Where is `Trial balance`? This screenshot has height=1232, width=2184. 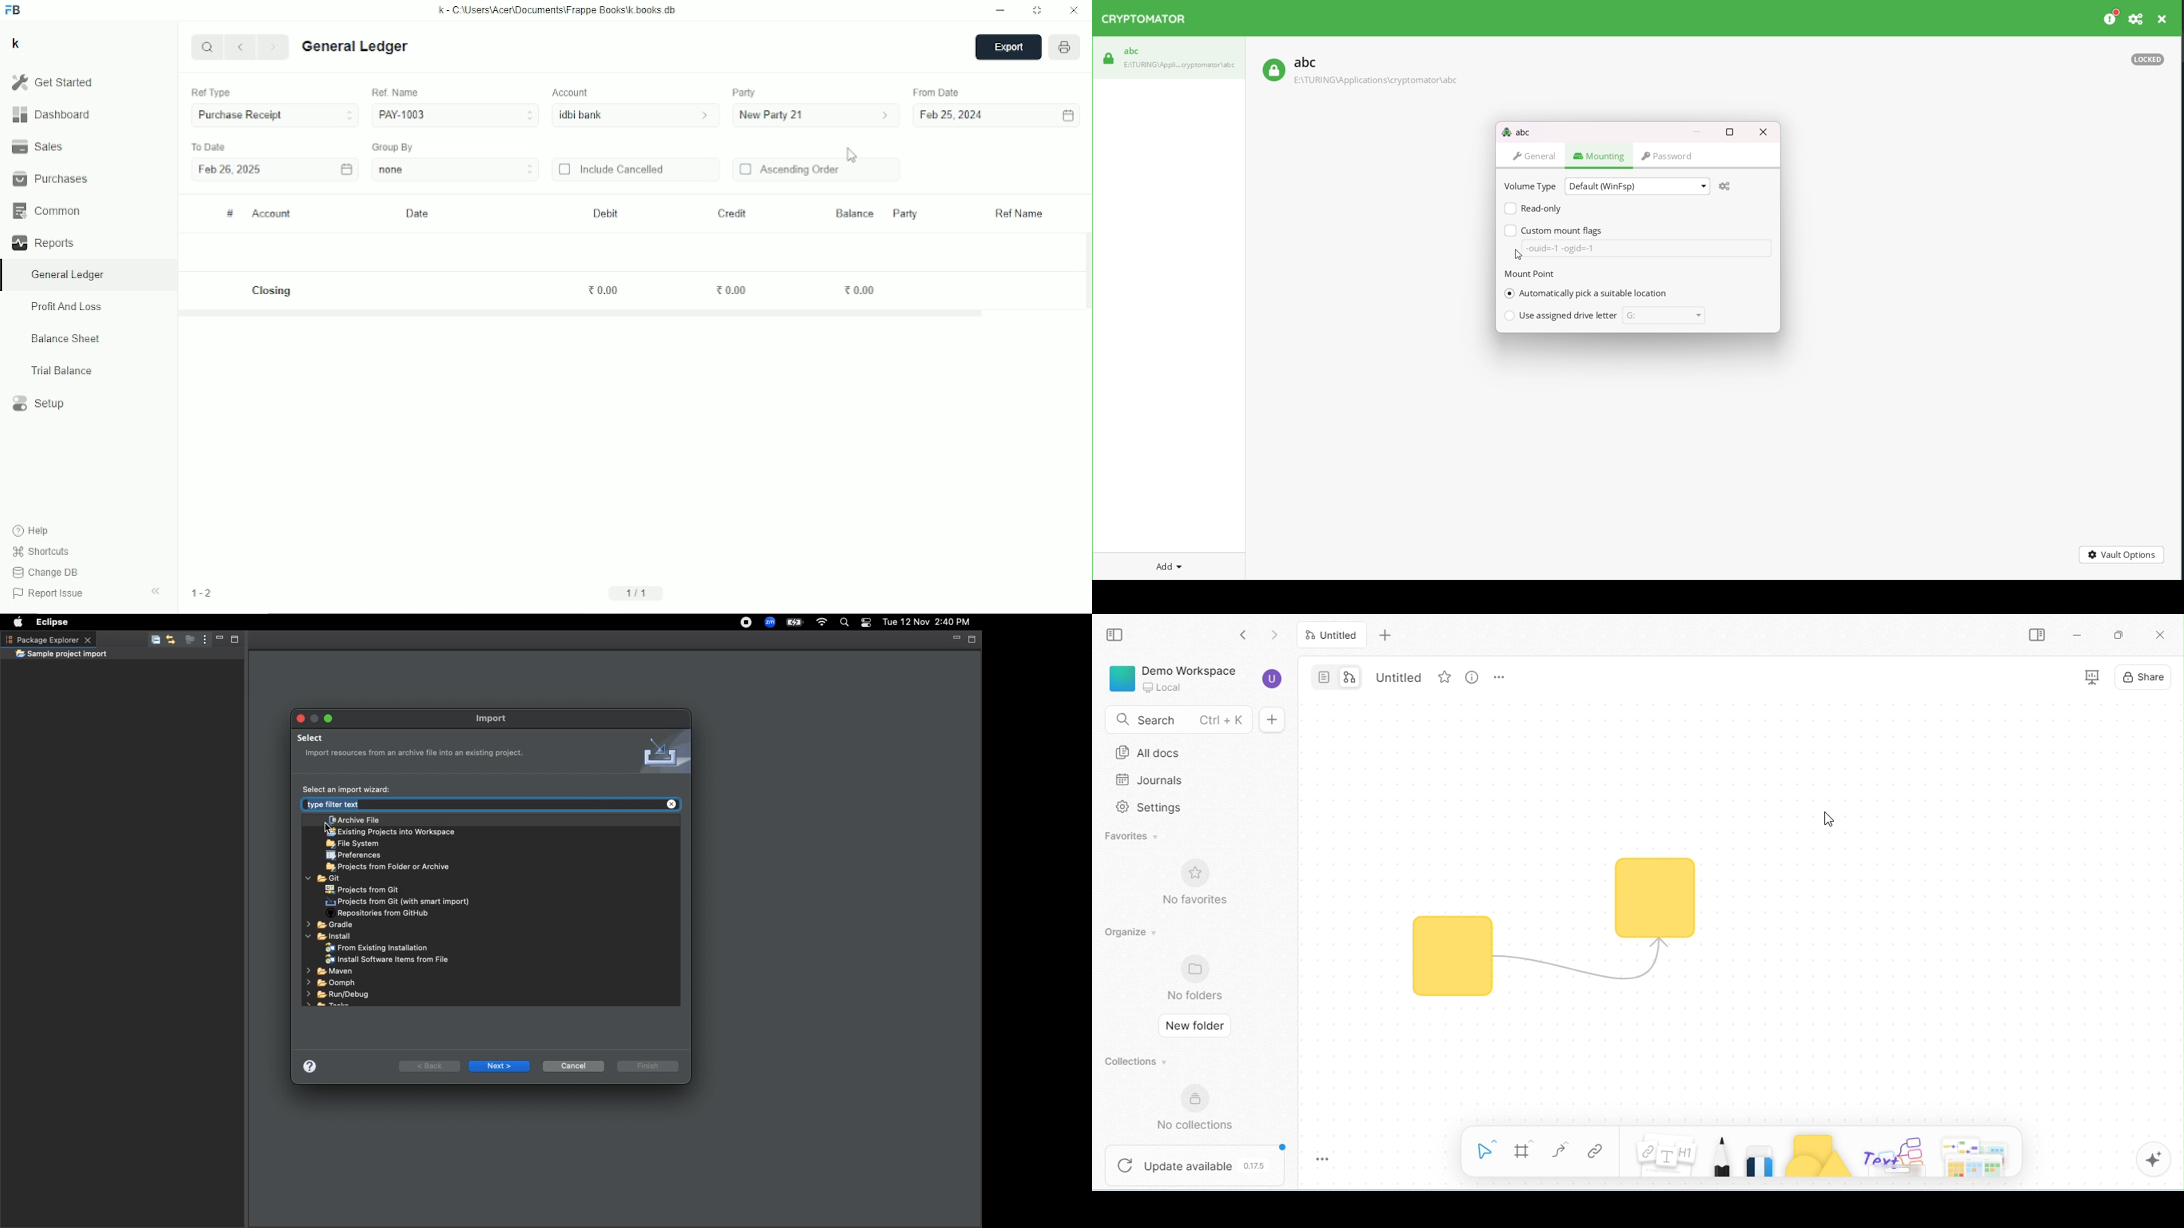
Trial balance is located at coordinates (62, 371).